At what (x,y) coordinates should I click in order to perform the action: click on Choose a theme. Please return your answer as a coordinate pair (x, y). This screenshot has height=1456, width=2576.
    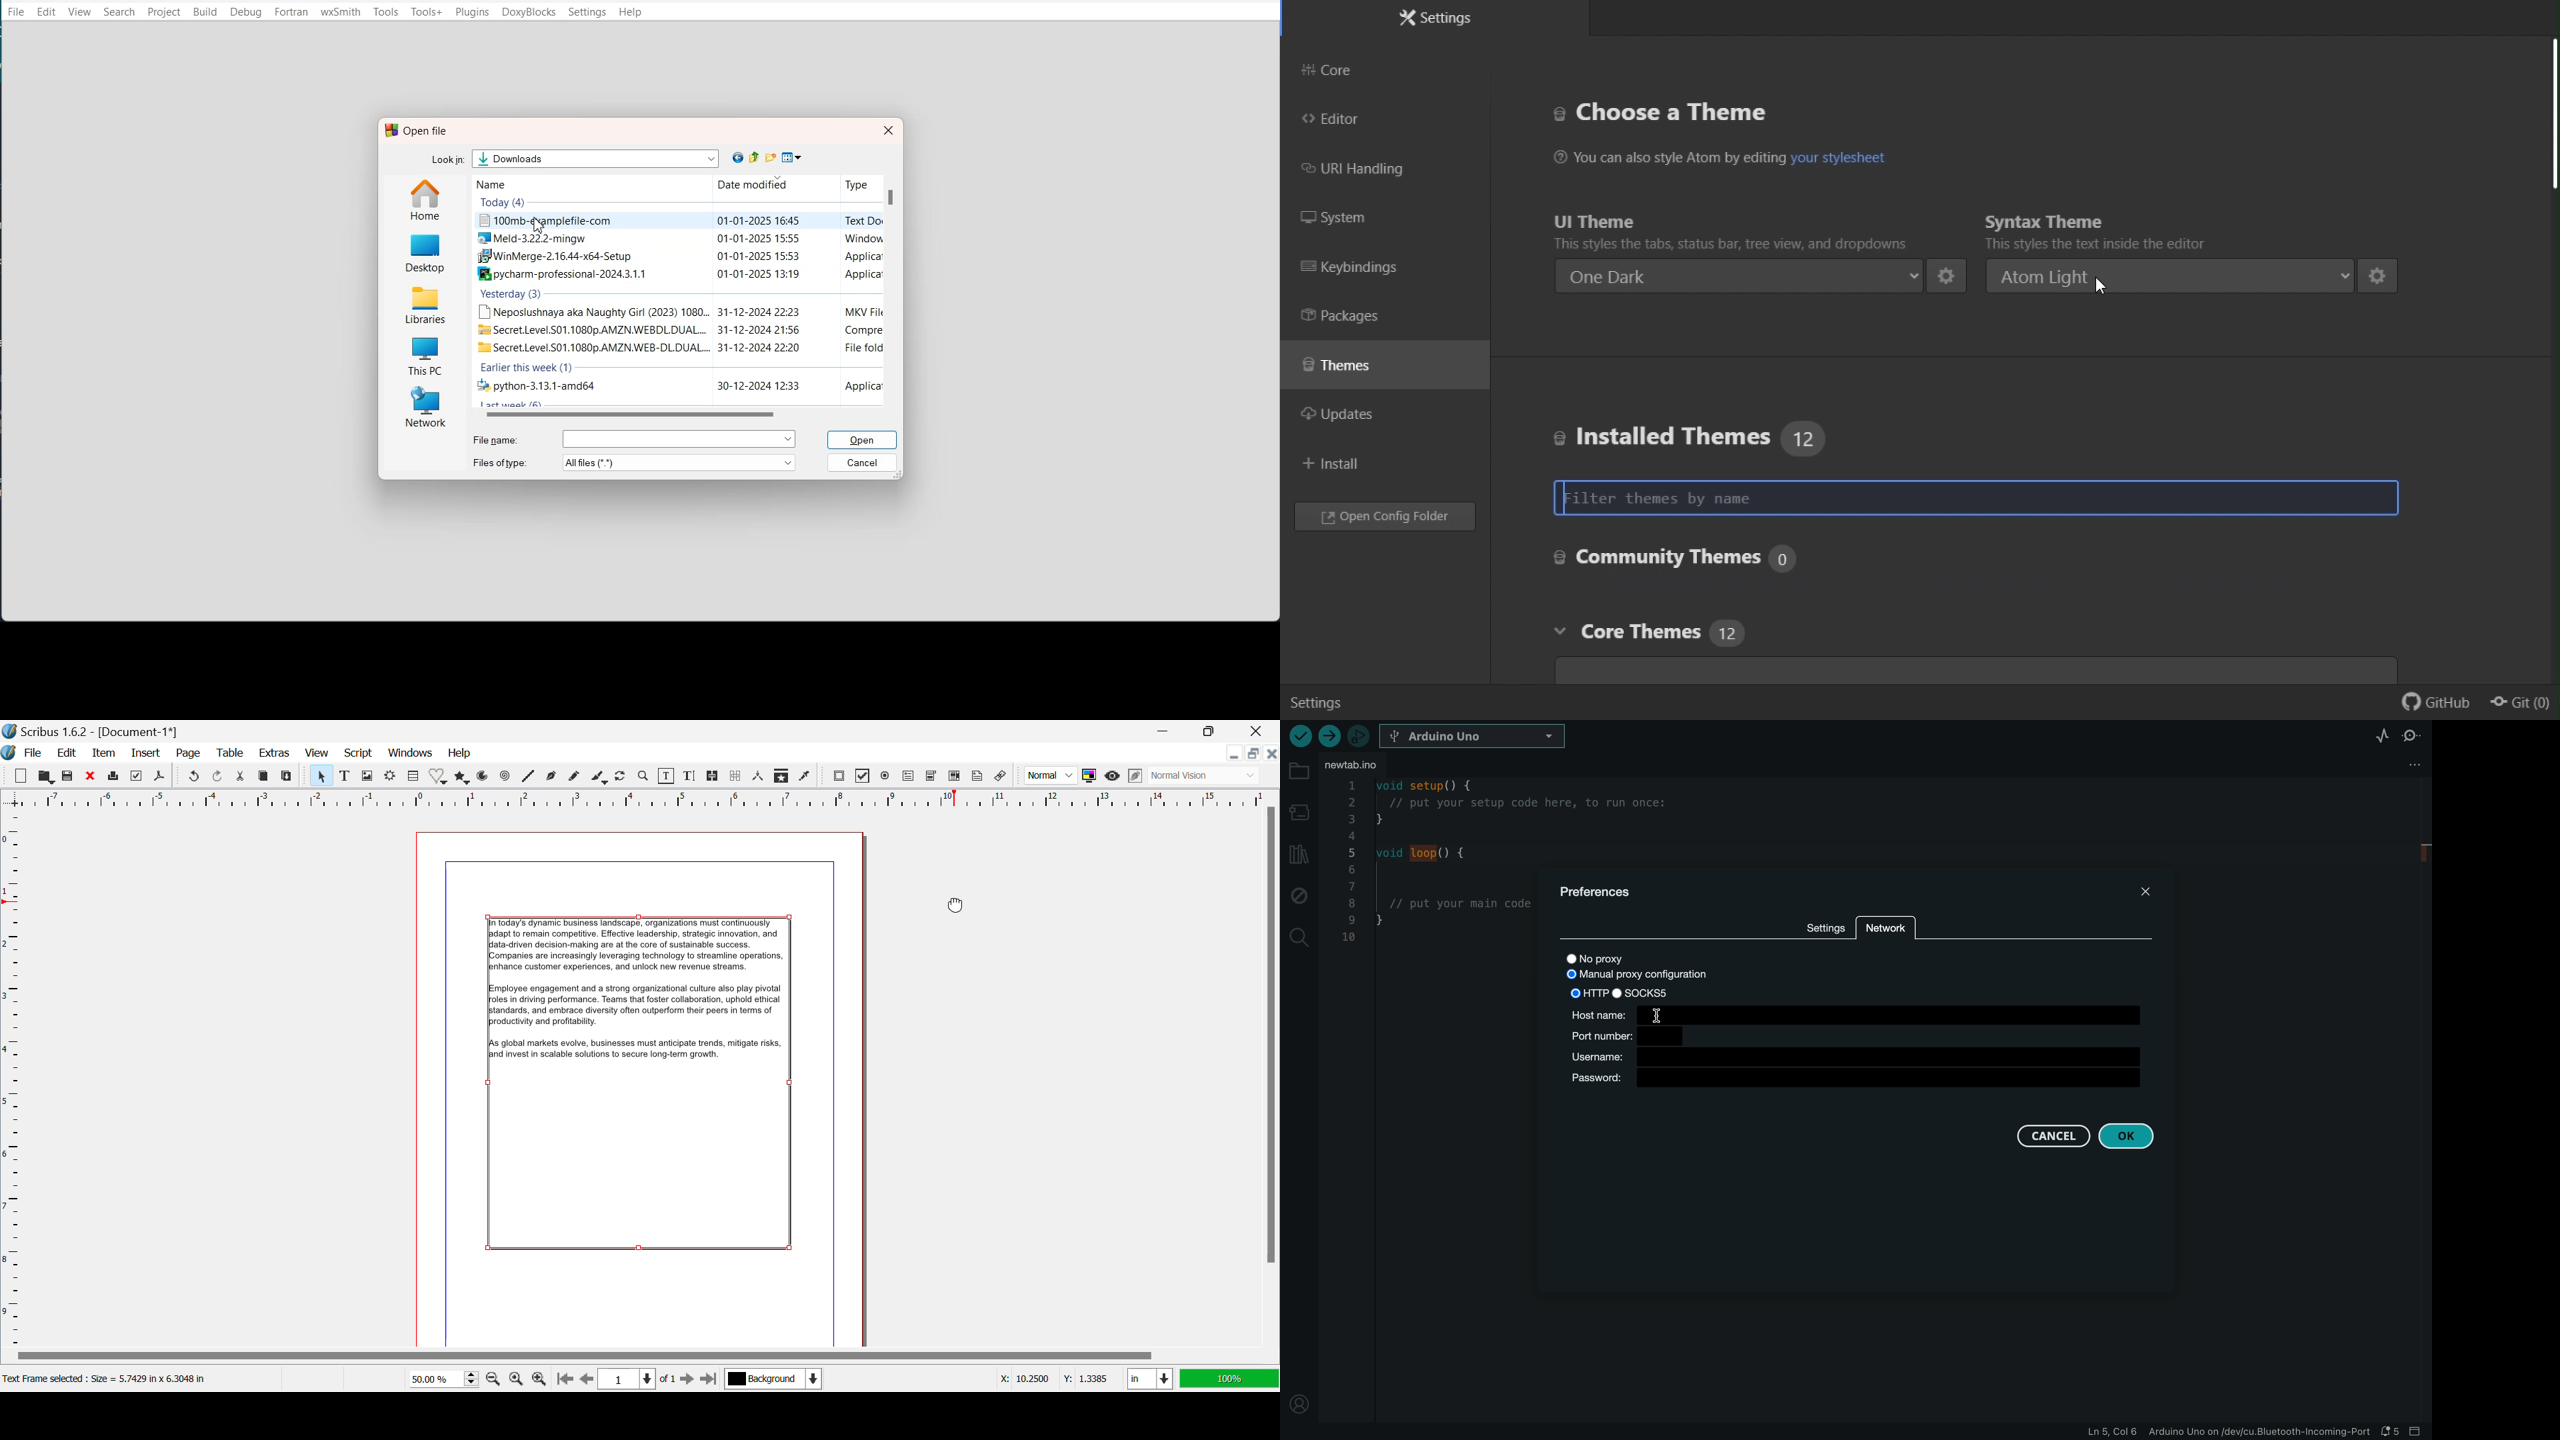
    Looking at the image, I should click on (1673, 115).